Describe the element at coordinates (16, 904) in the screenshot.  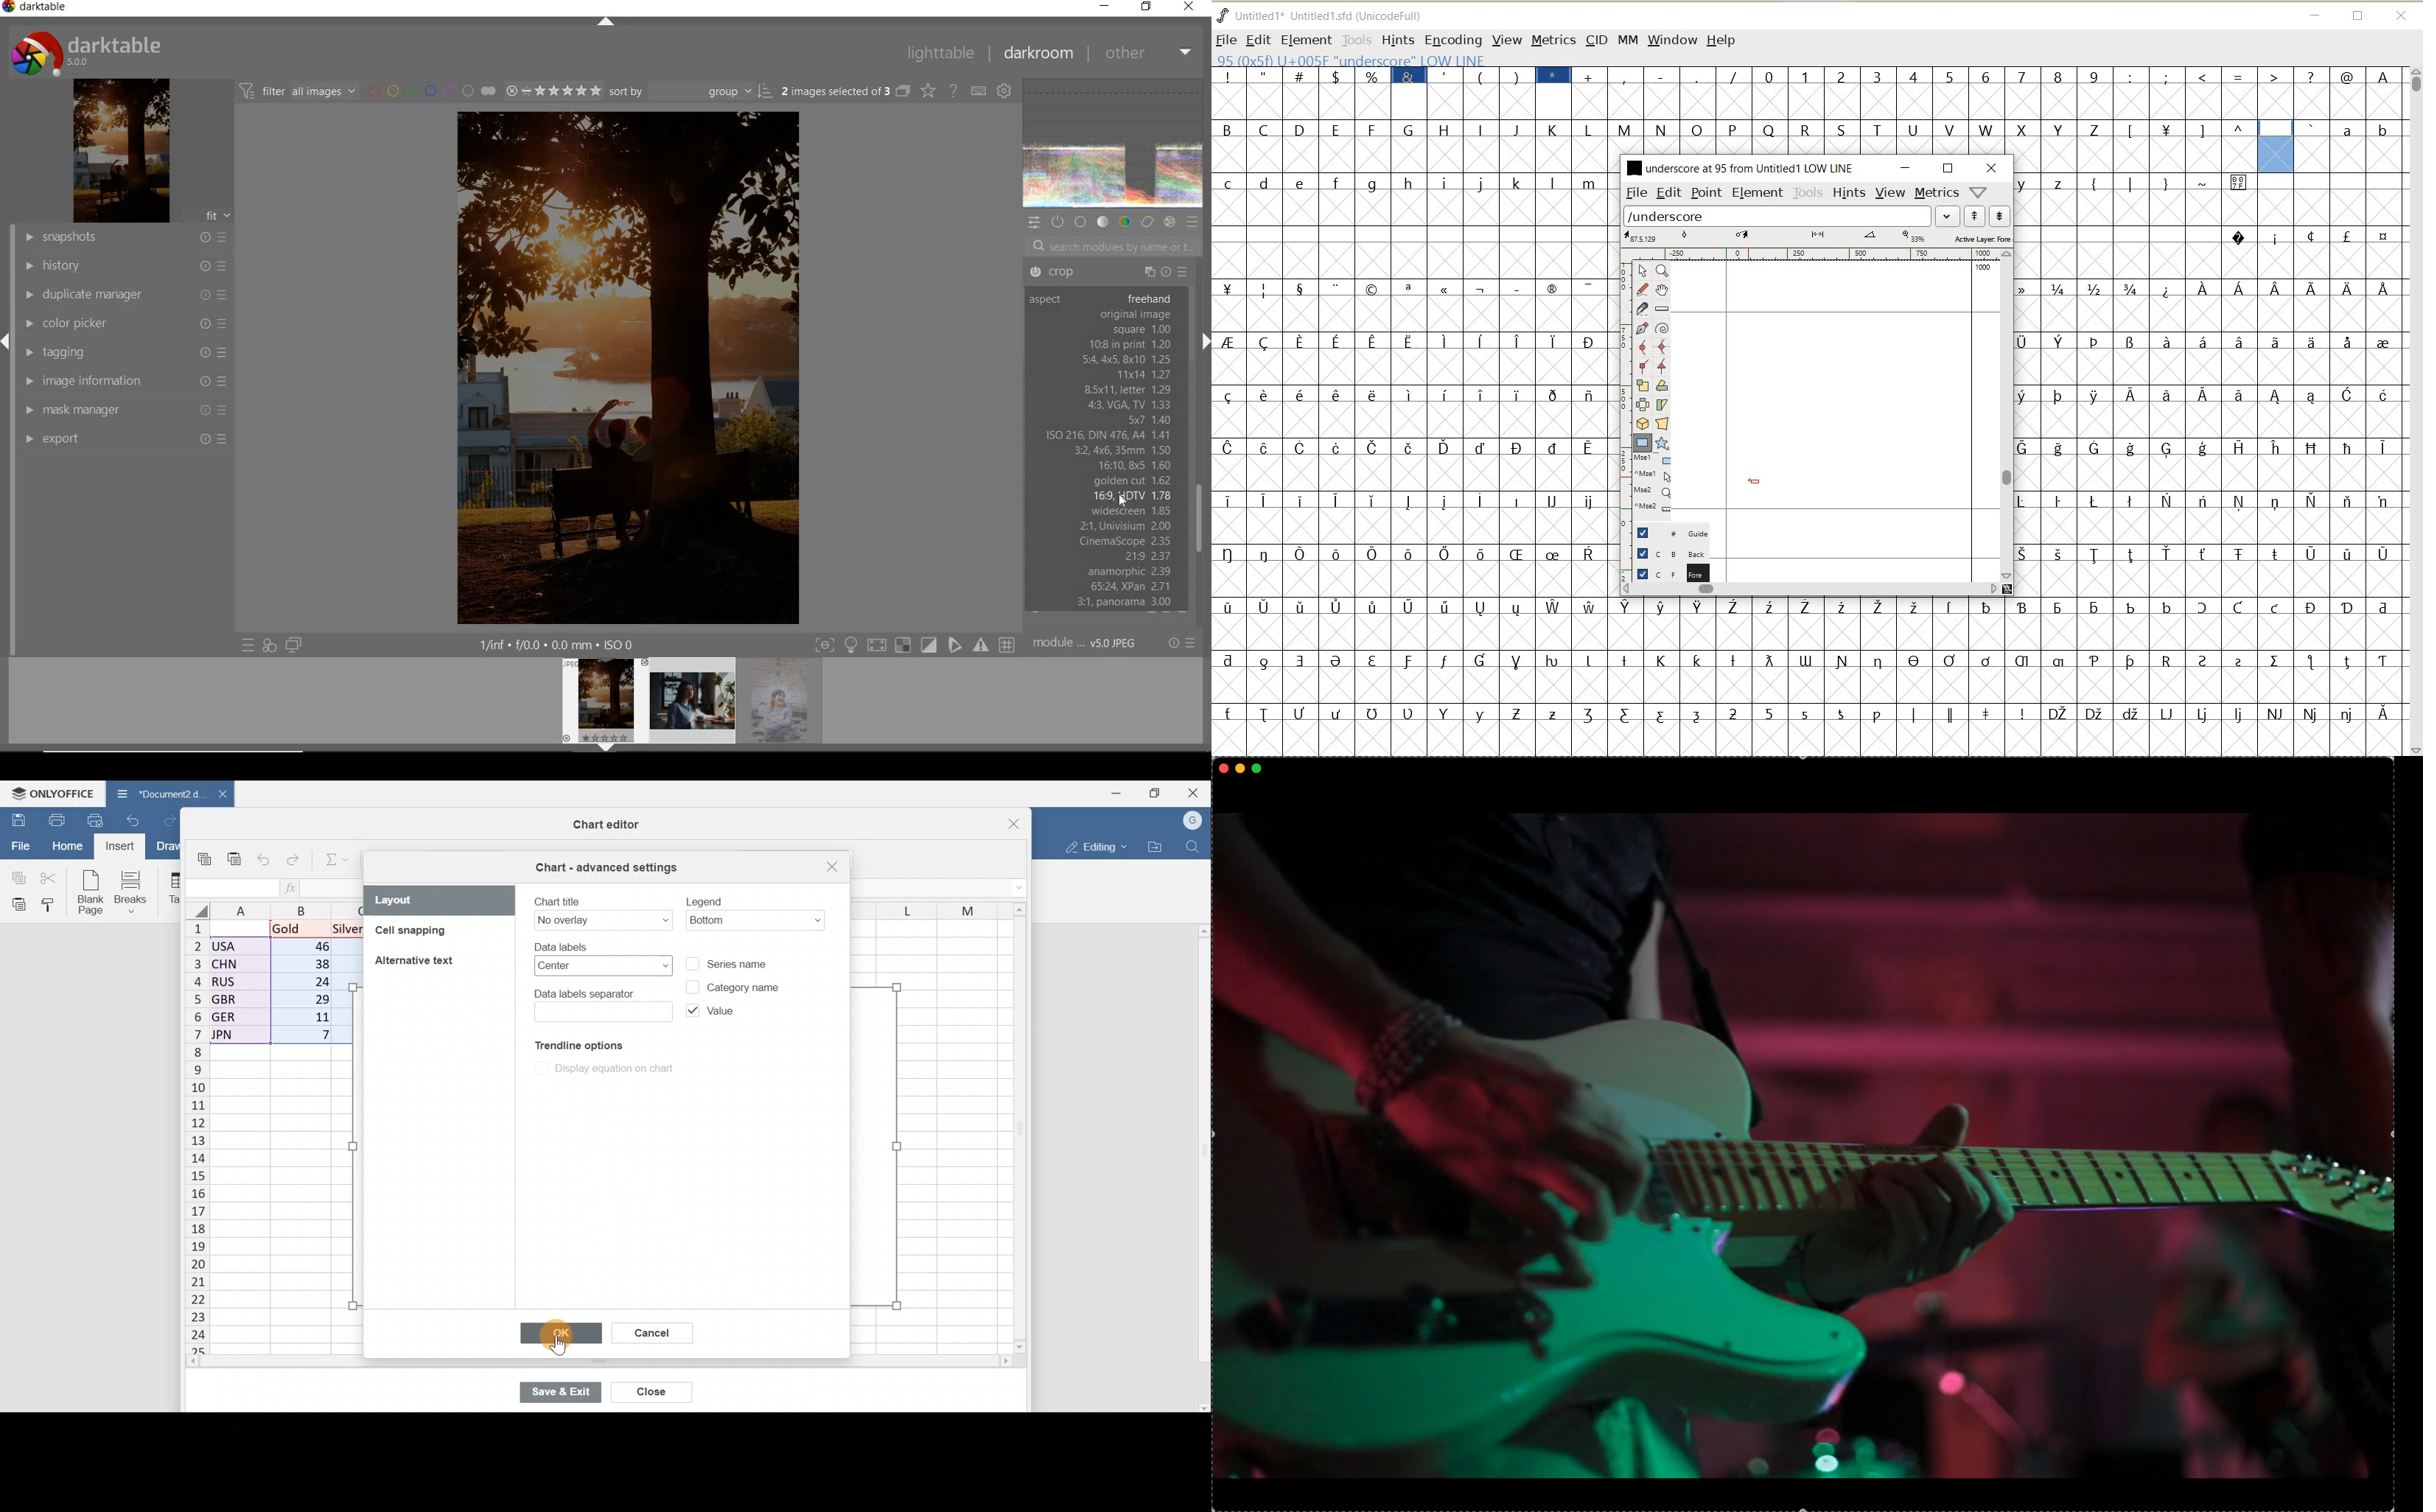
I see `Paste` at that location.